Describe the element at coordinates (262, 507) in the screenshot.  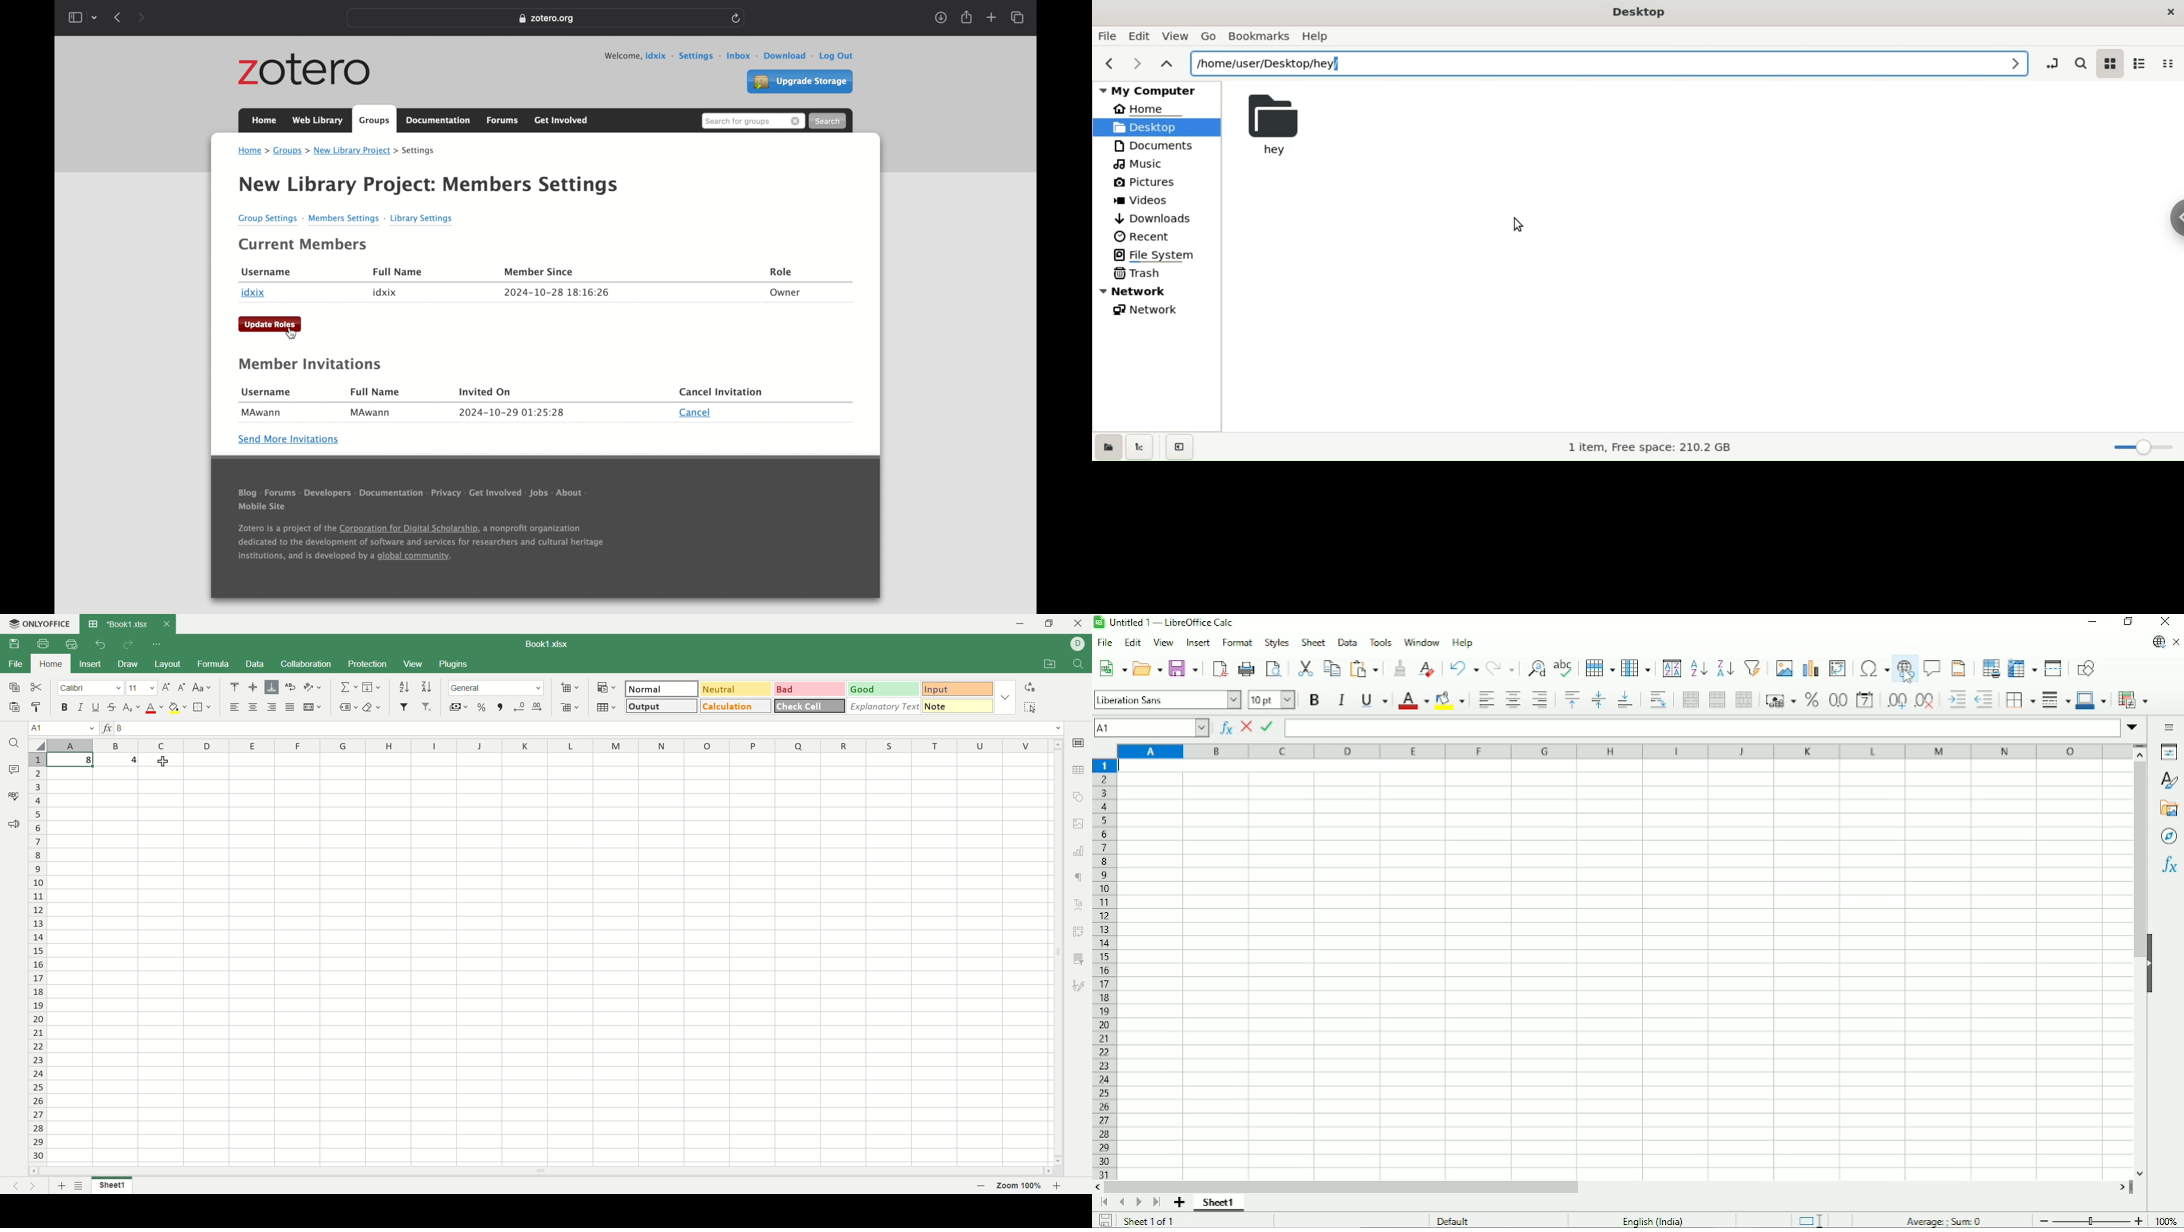
I see `mobile site` at that location.